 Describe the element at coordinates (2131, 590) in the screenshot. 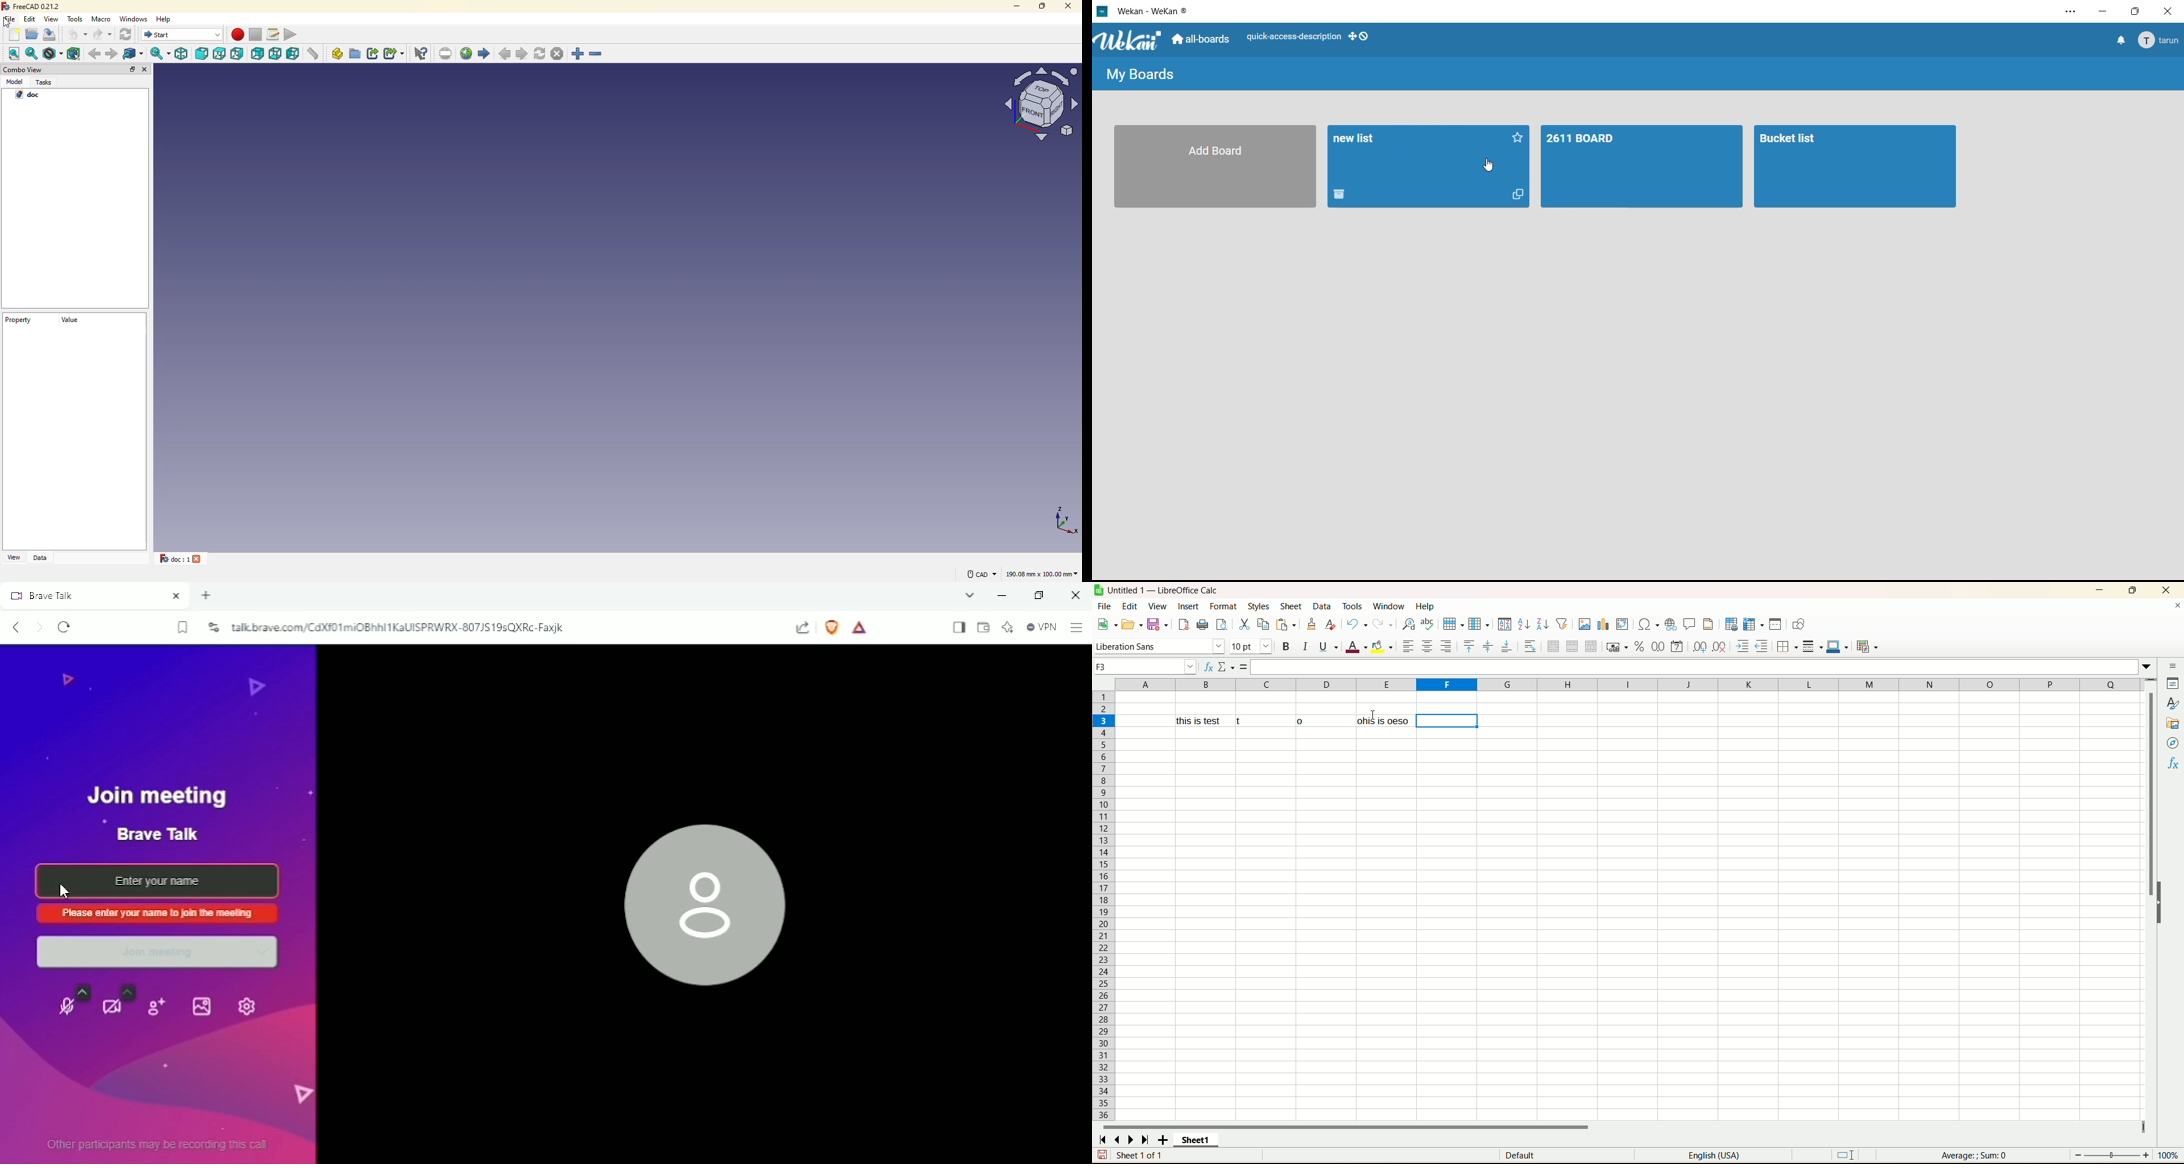

I see `maximize` at that location.